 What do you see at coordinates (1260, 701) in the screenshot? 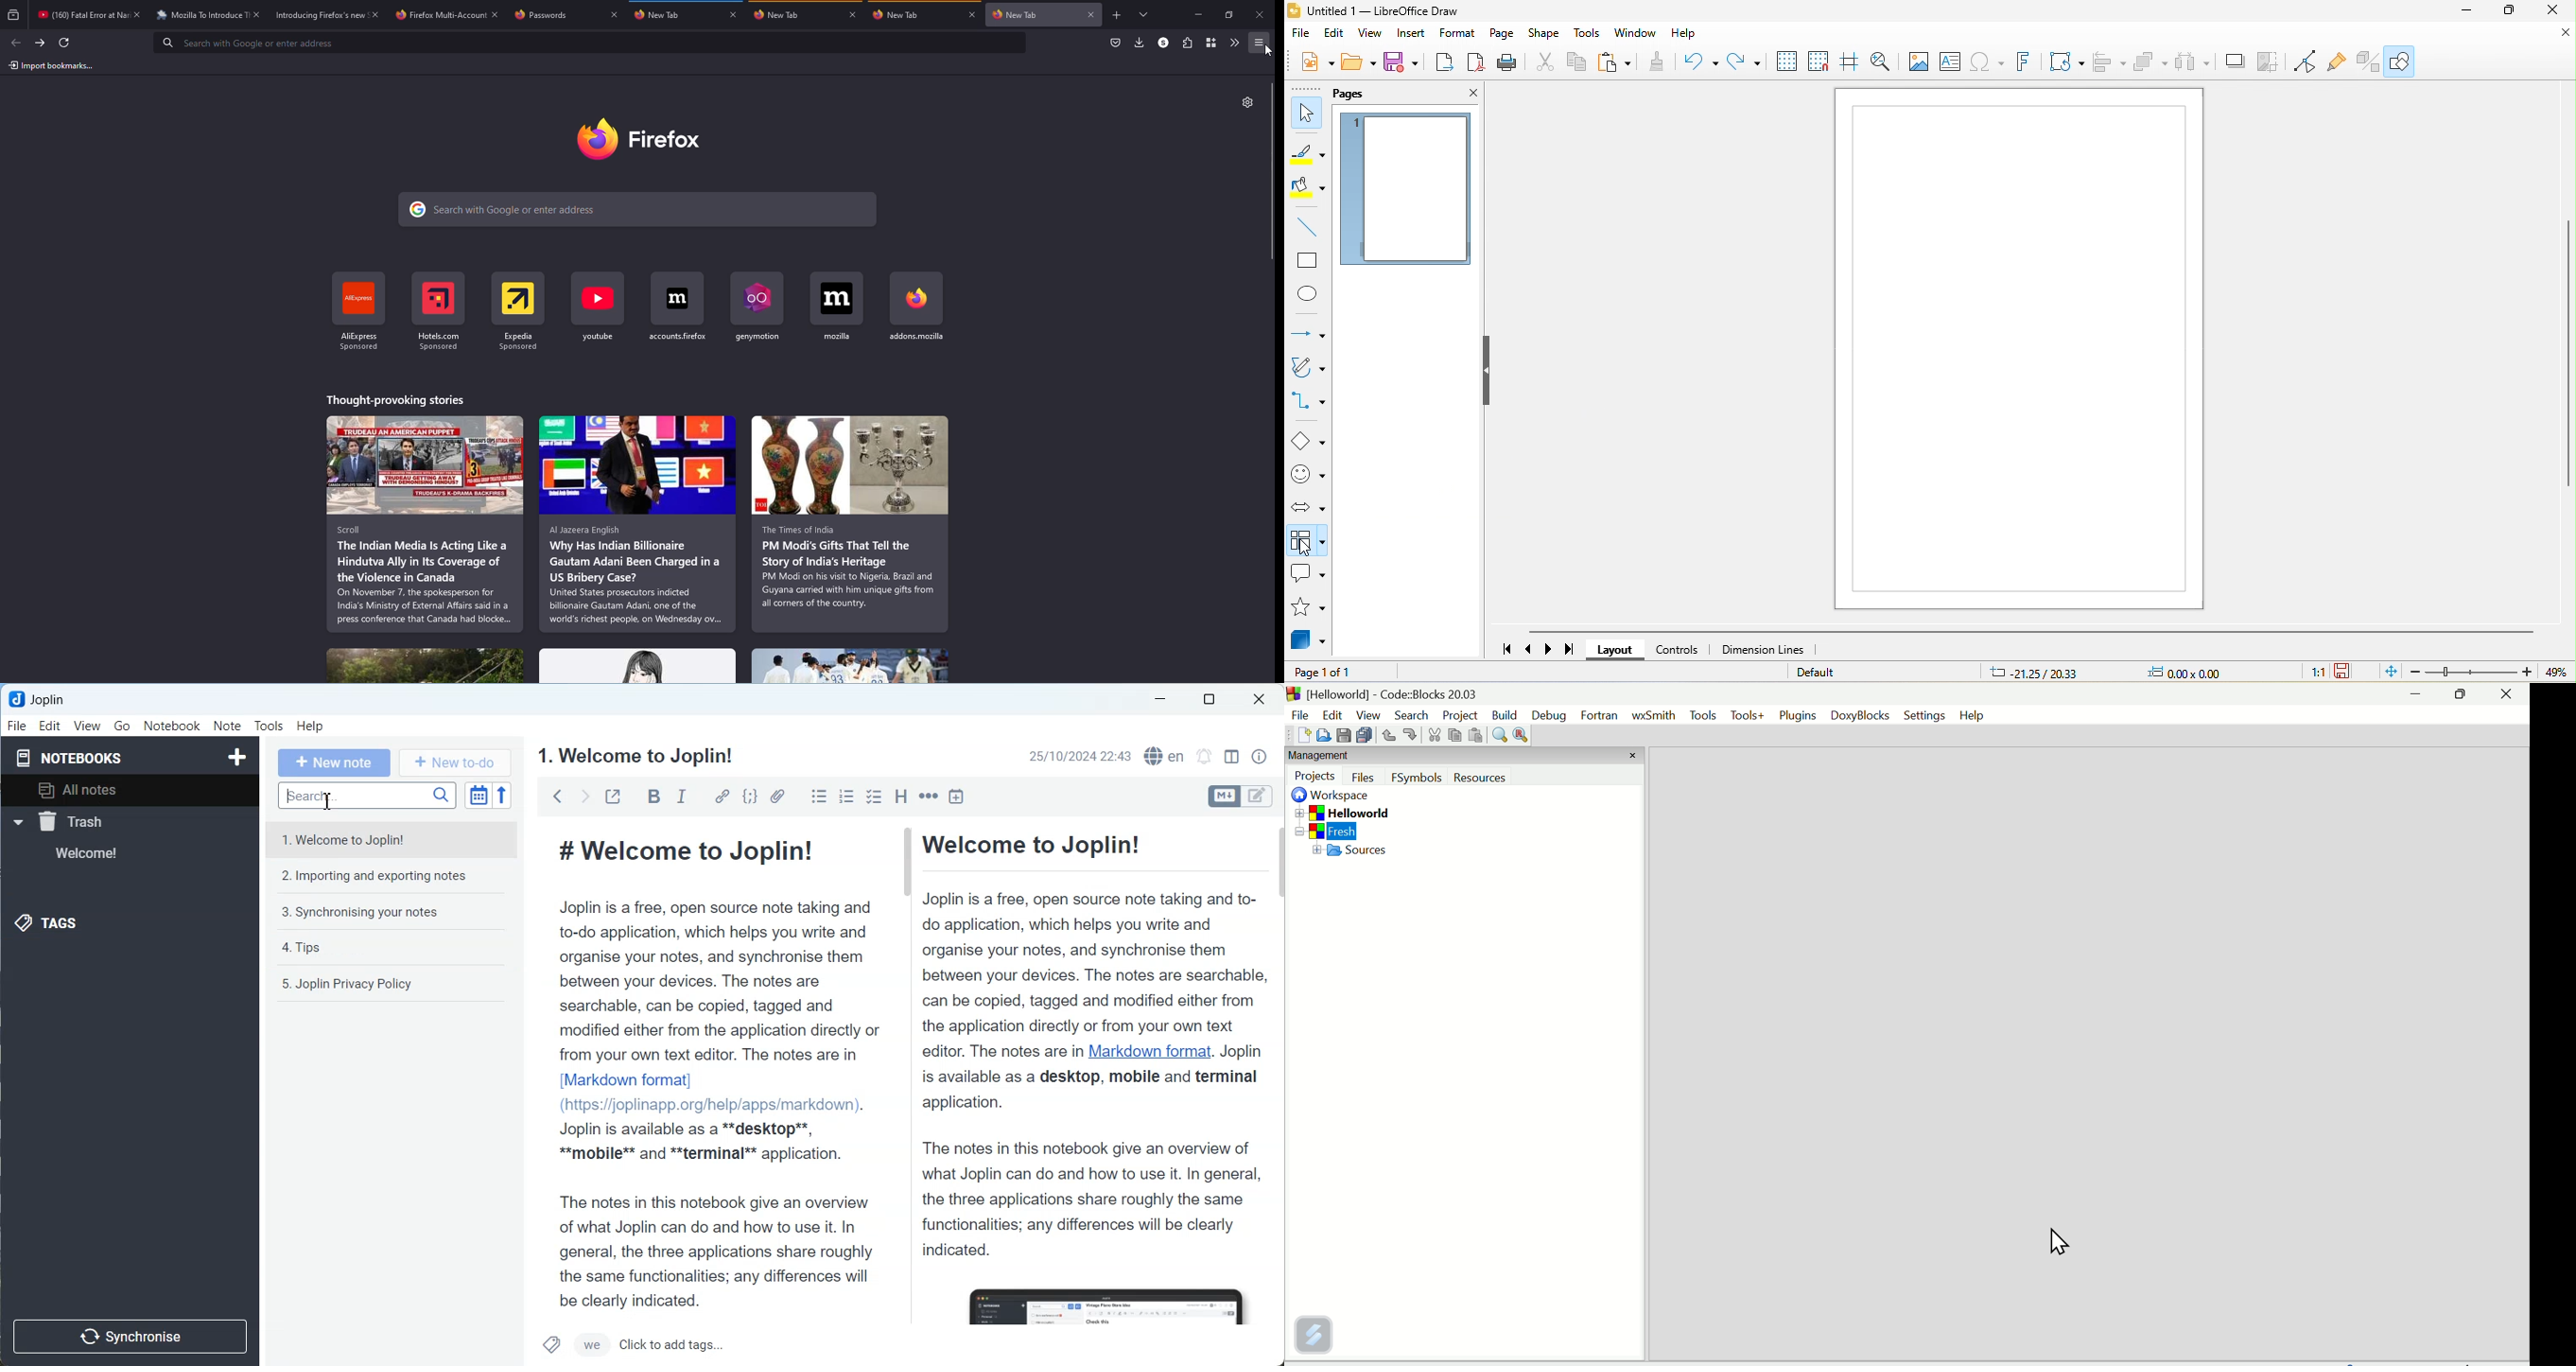
I see `Close` at bounding box center [1260, 701].